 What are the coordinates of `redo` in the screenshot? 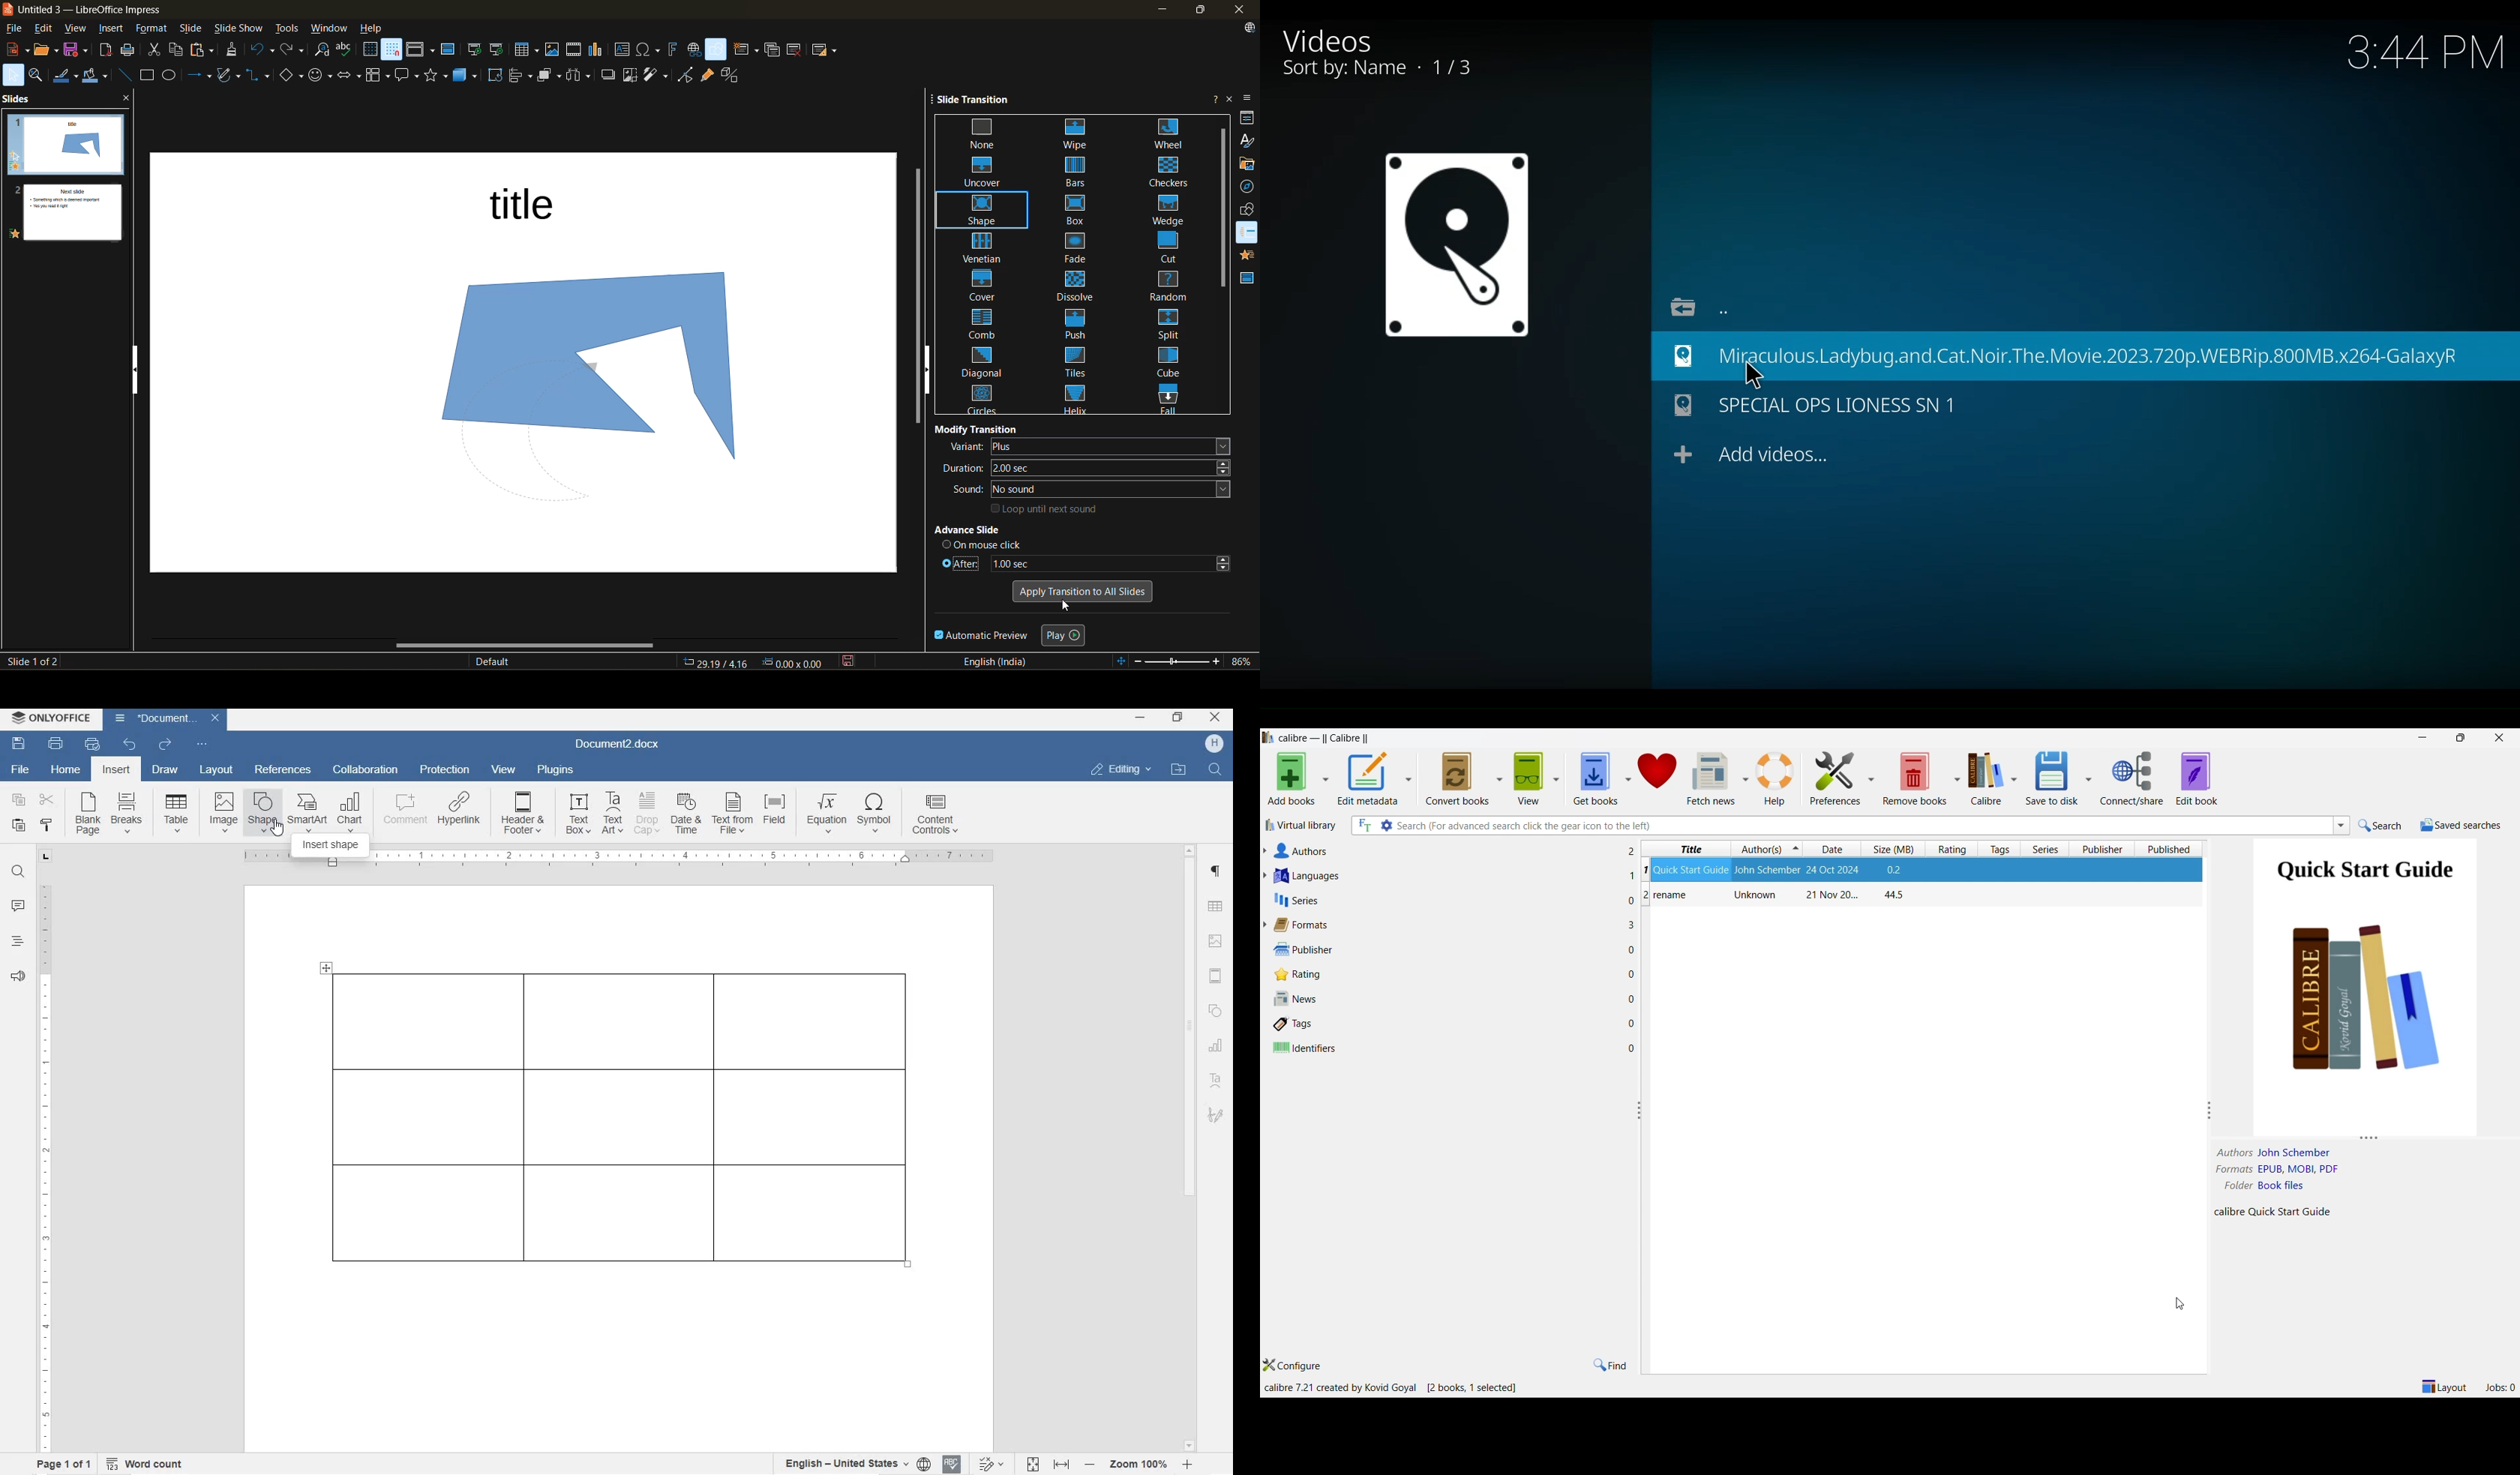 It's located at (165, 745).